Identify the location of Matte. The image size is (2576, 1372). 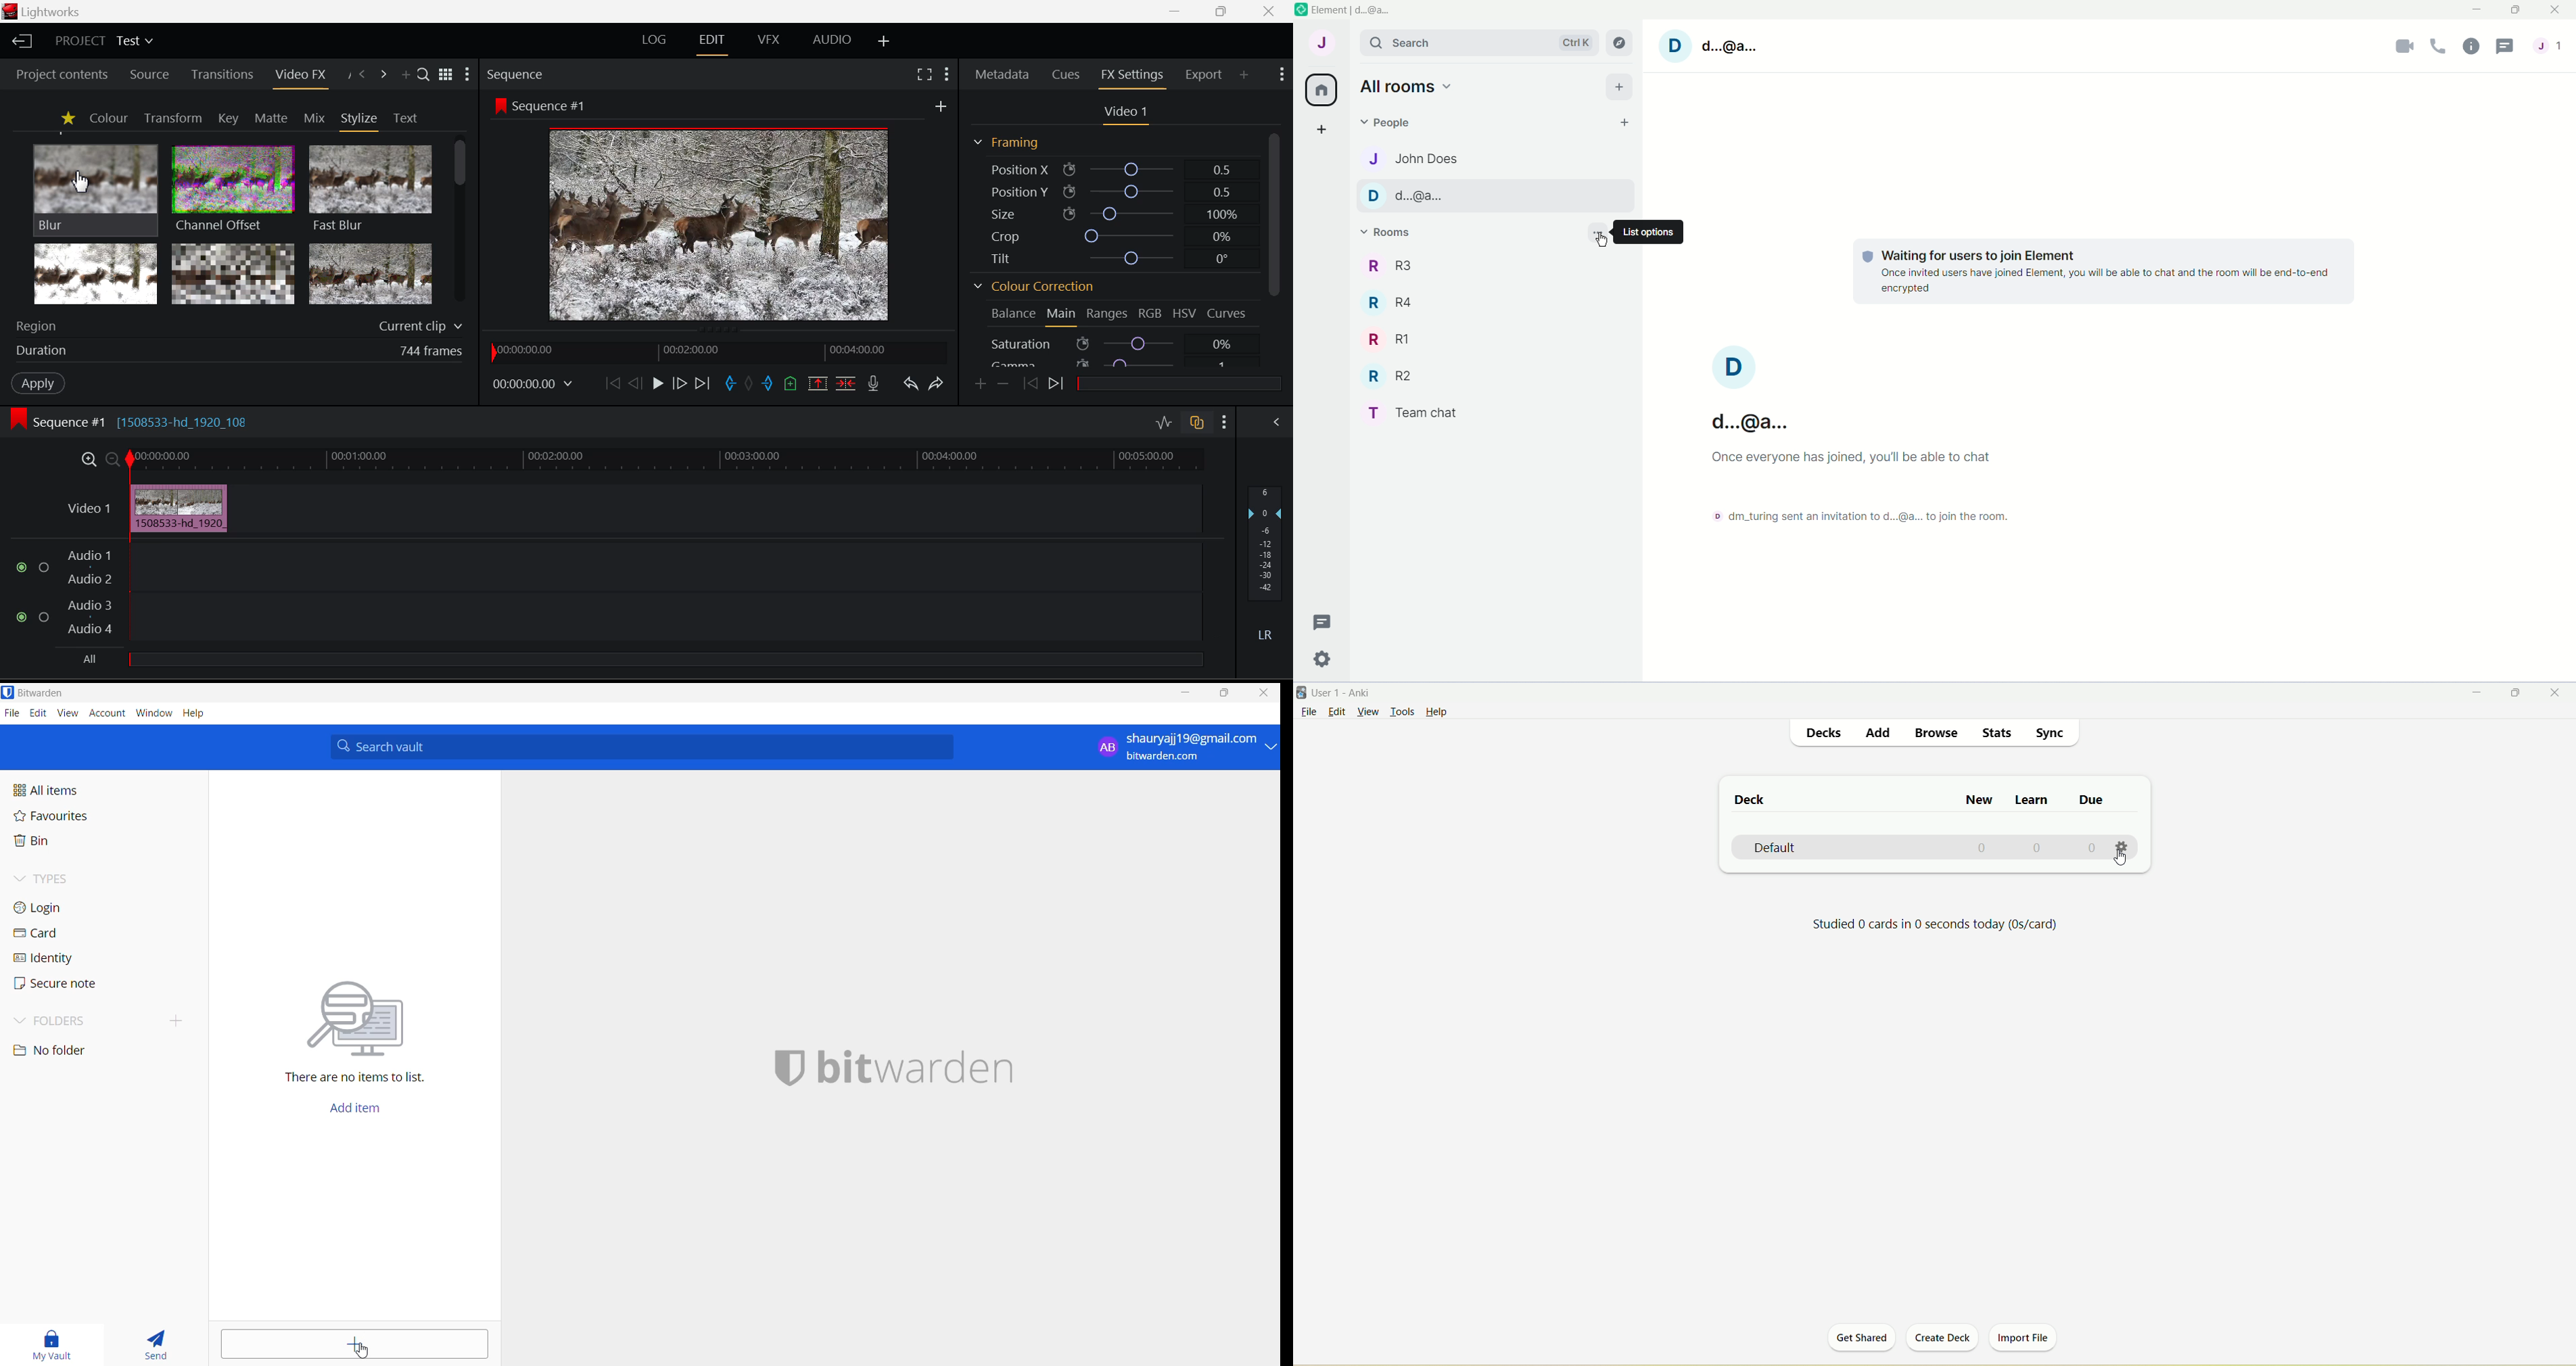
(271, 118).